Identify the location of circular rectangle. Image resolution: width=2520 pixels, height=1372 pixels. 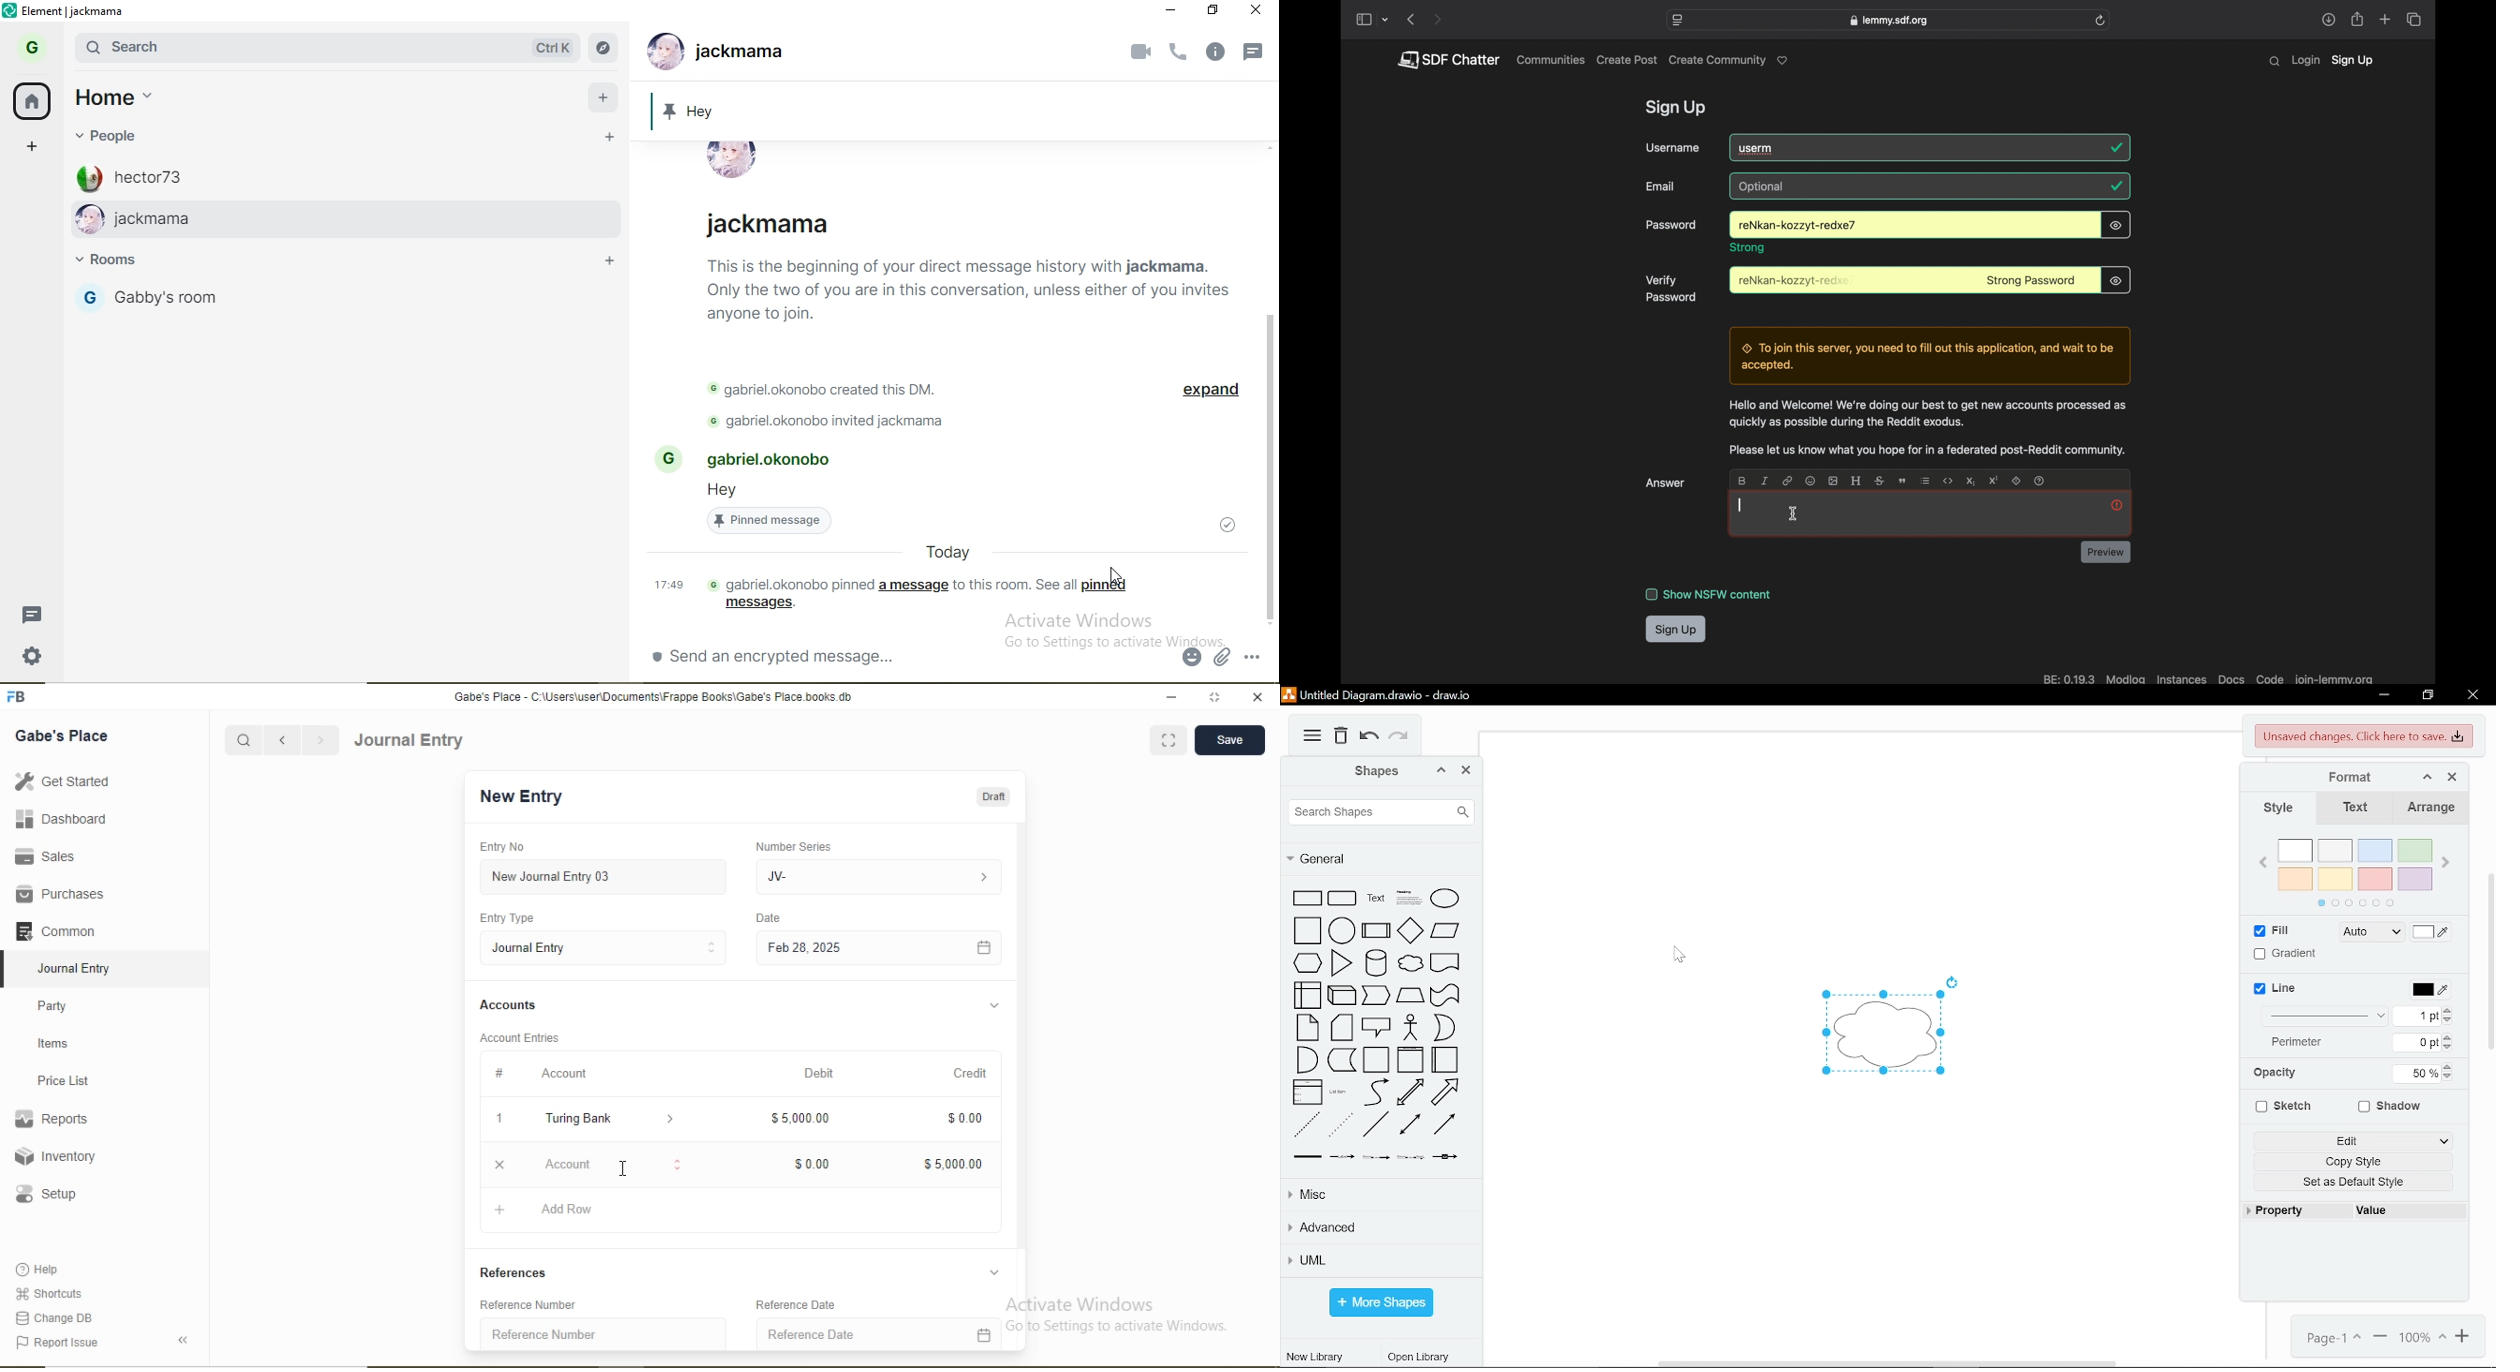
(1343, 900).